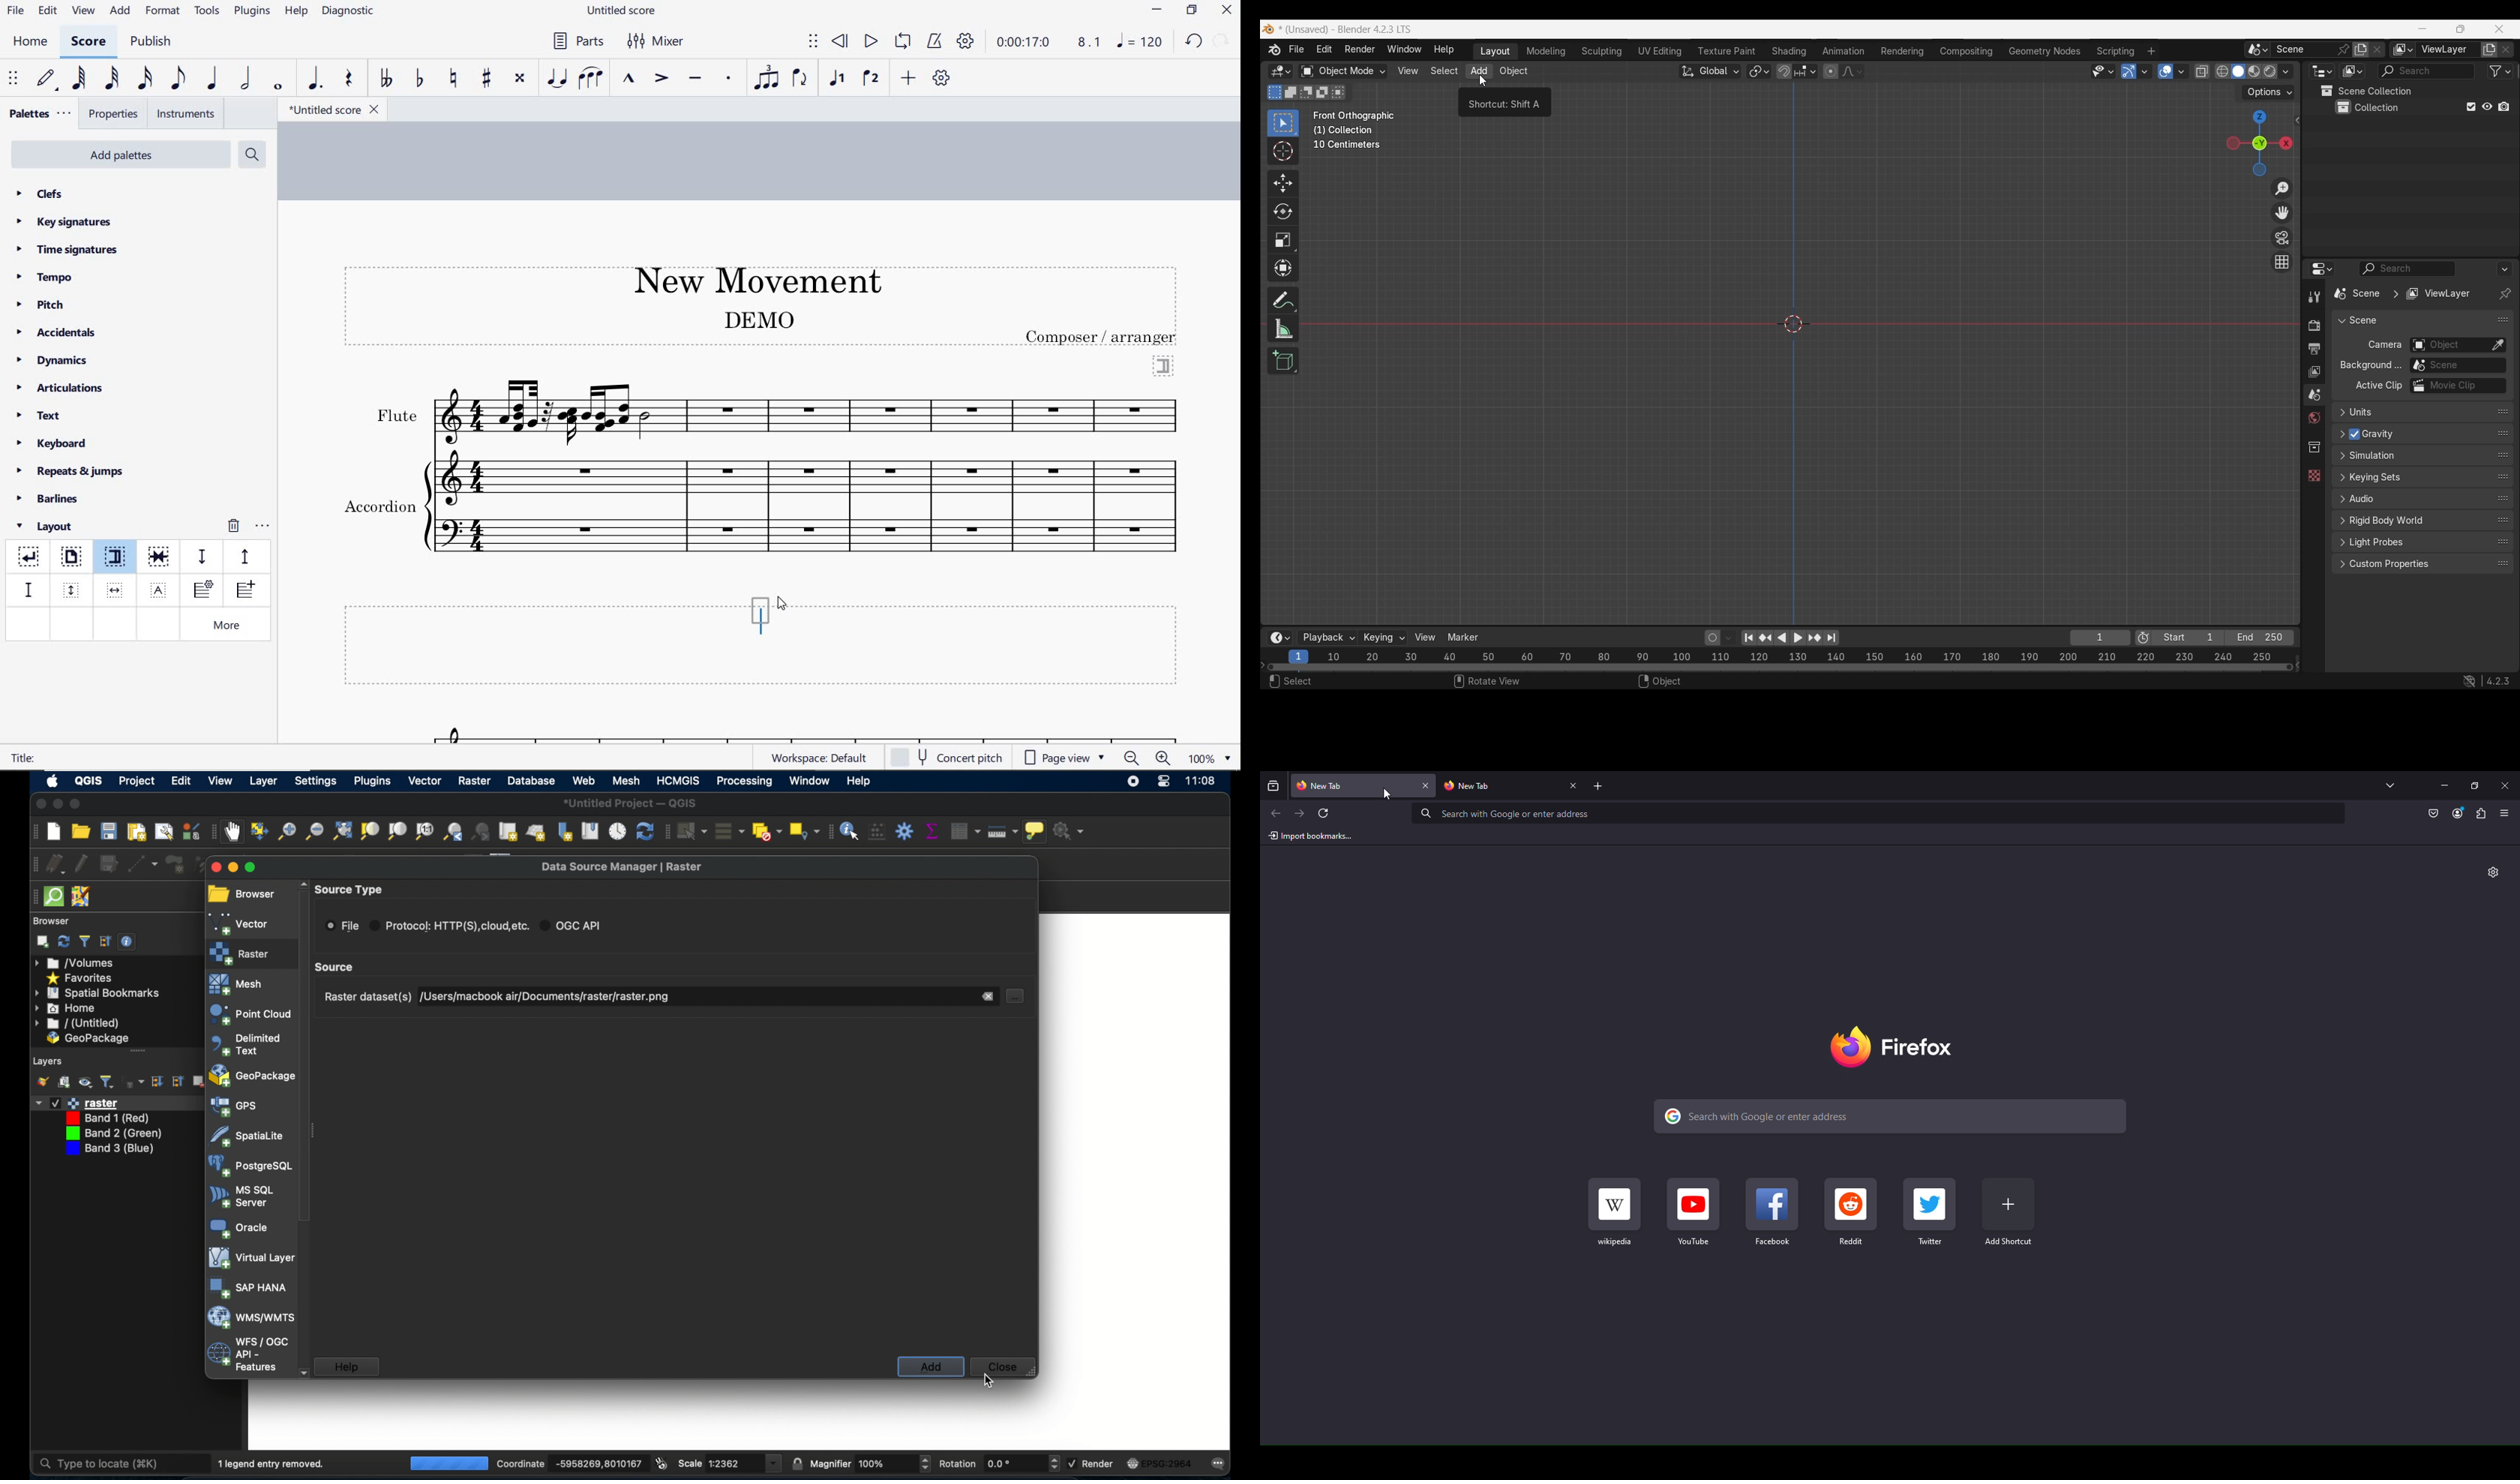  I want to click on staff spacer sown, so click(202, 557).